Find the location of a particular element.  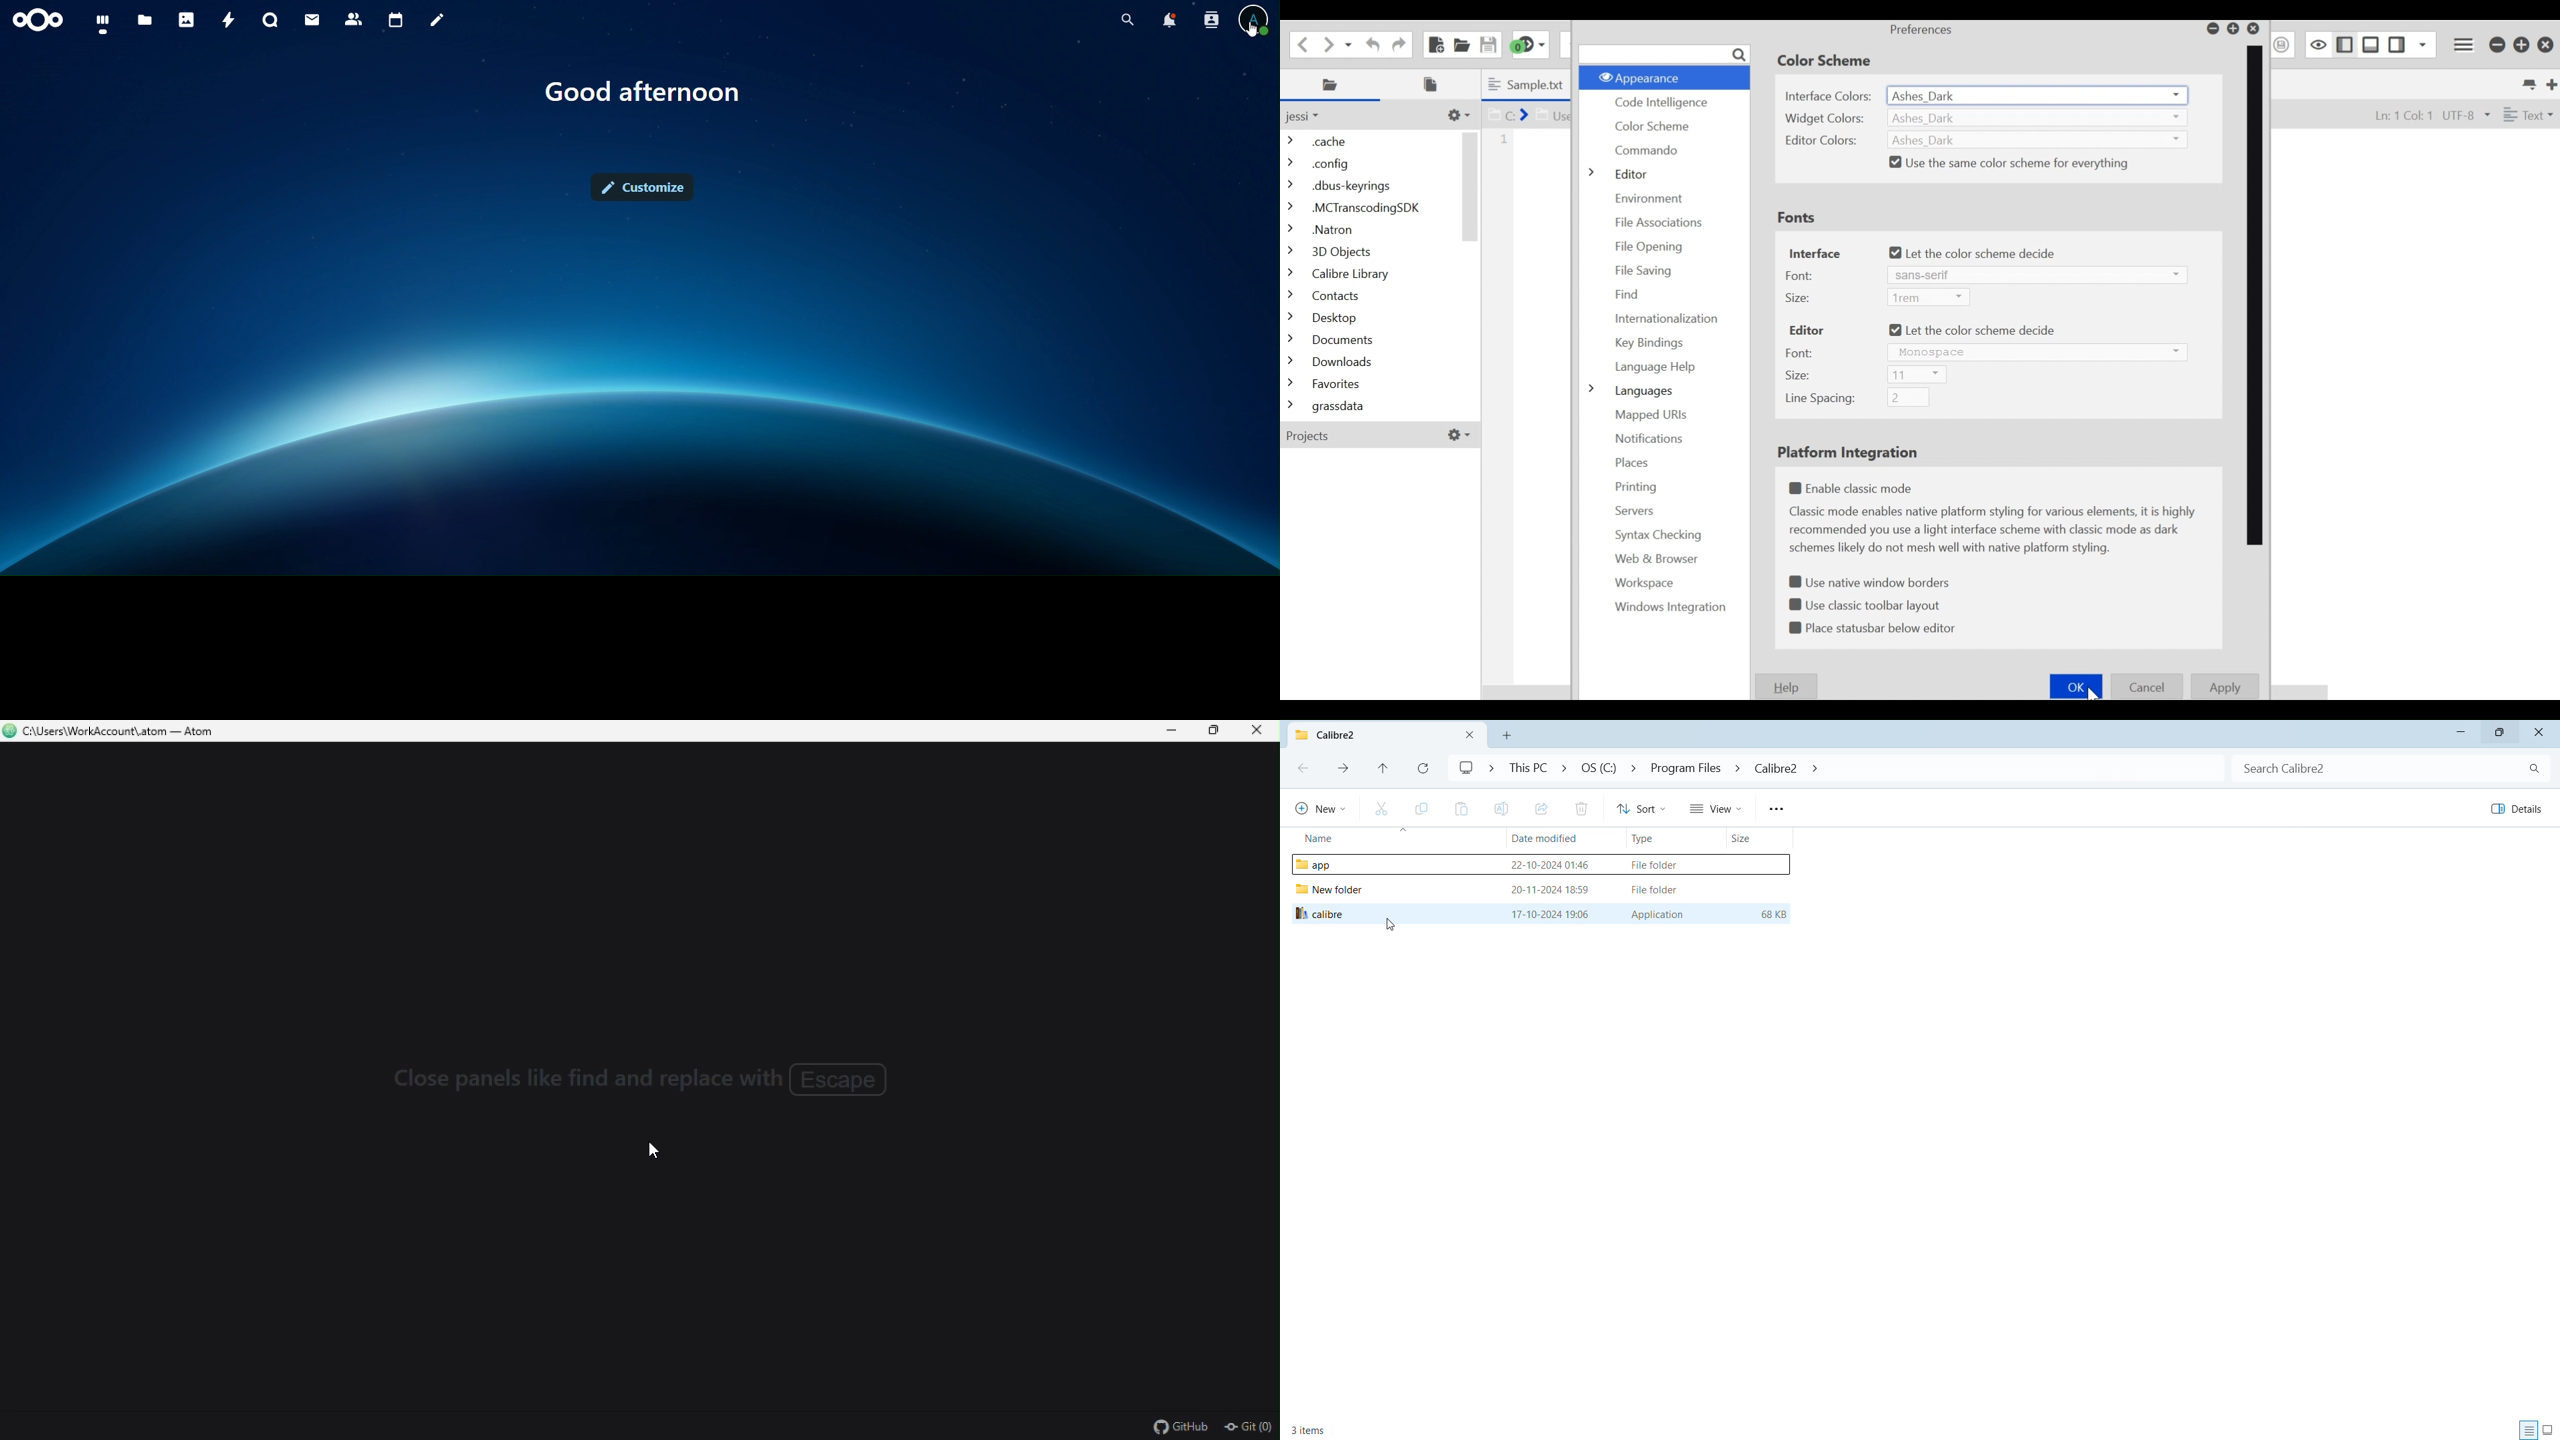

File folder is located at coordinates (1653, 865).